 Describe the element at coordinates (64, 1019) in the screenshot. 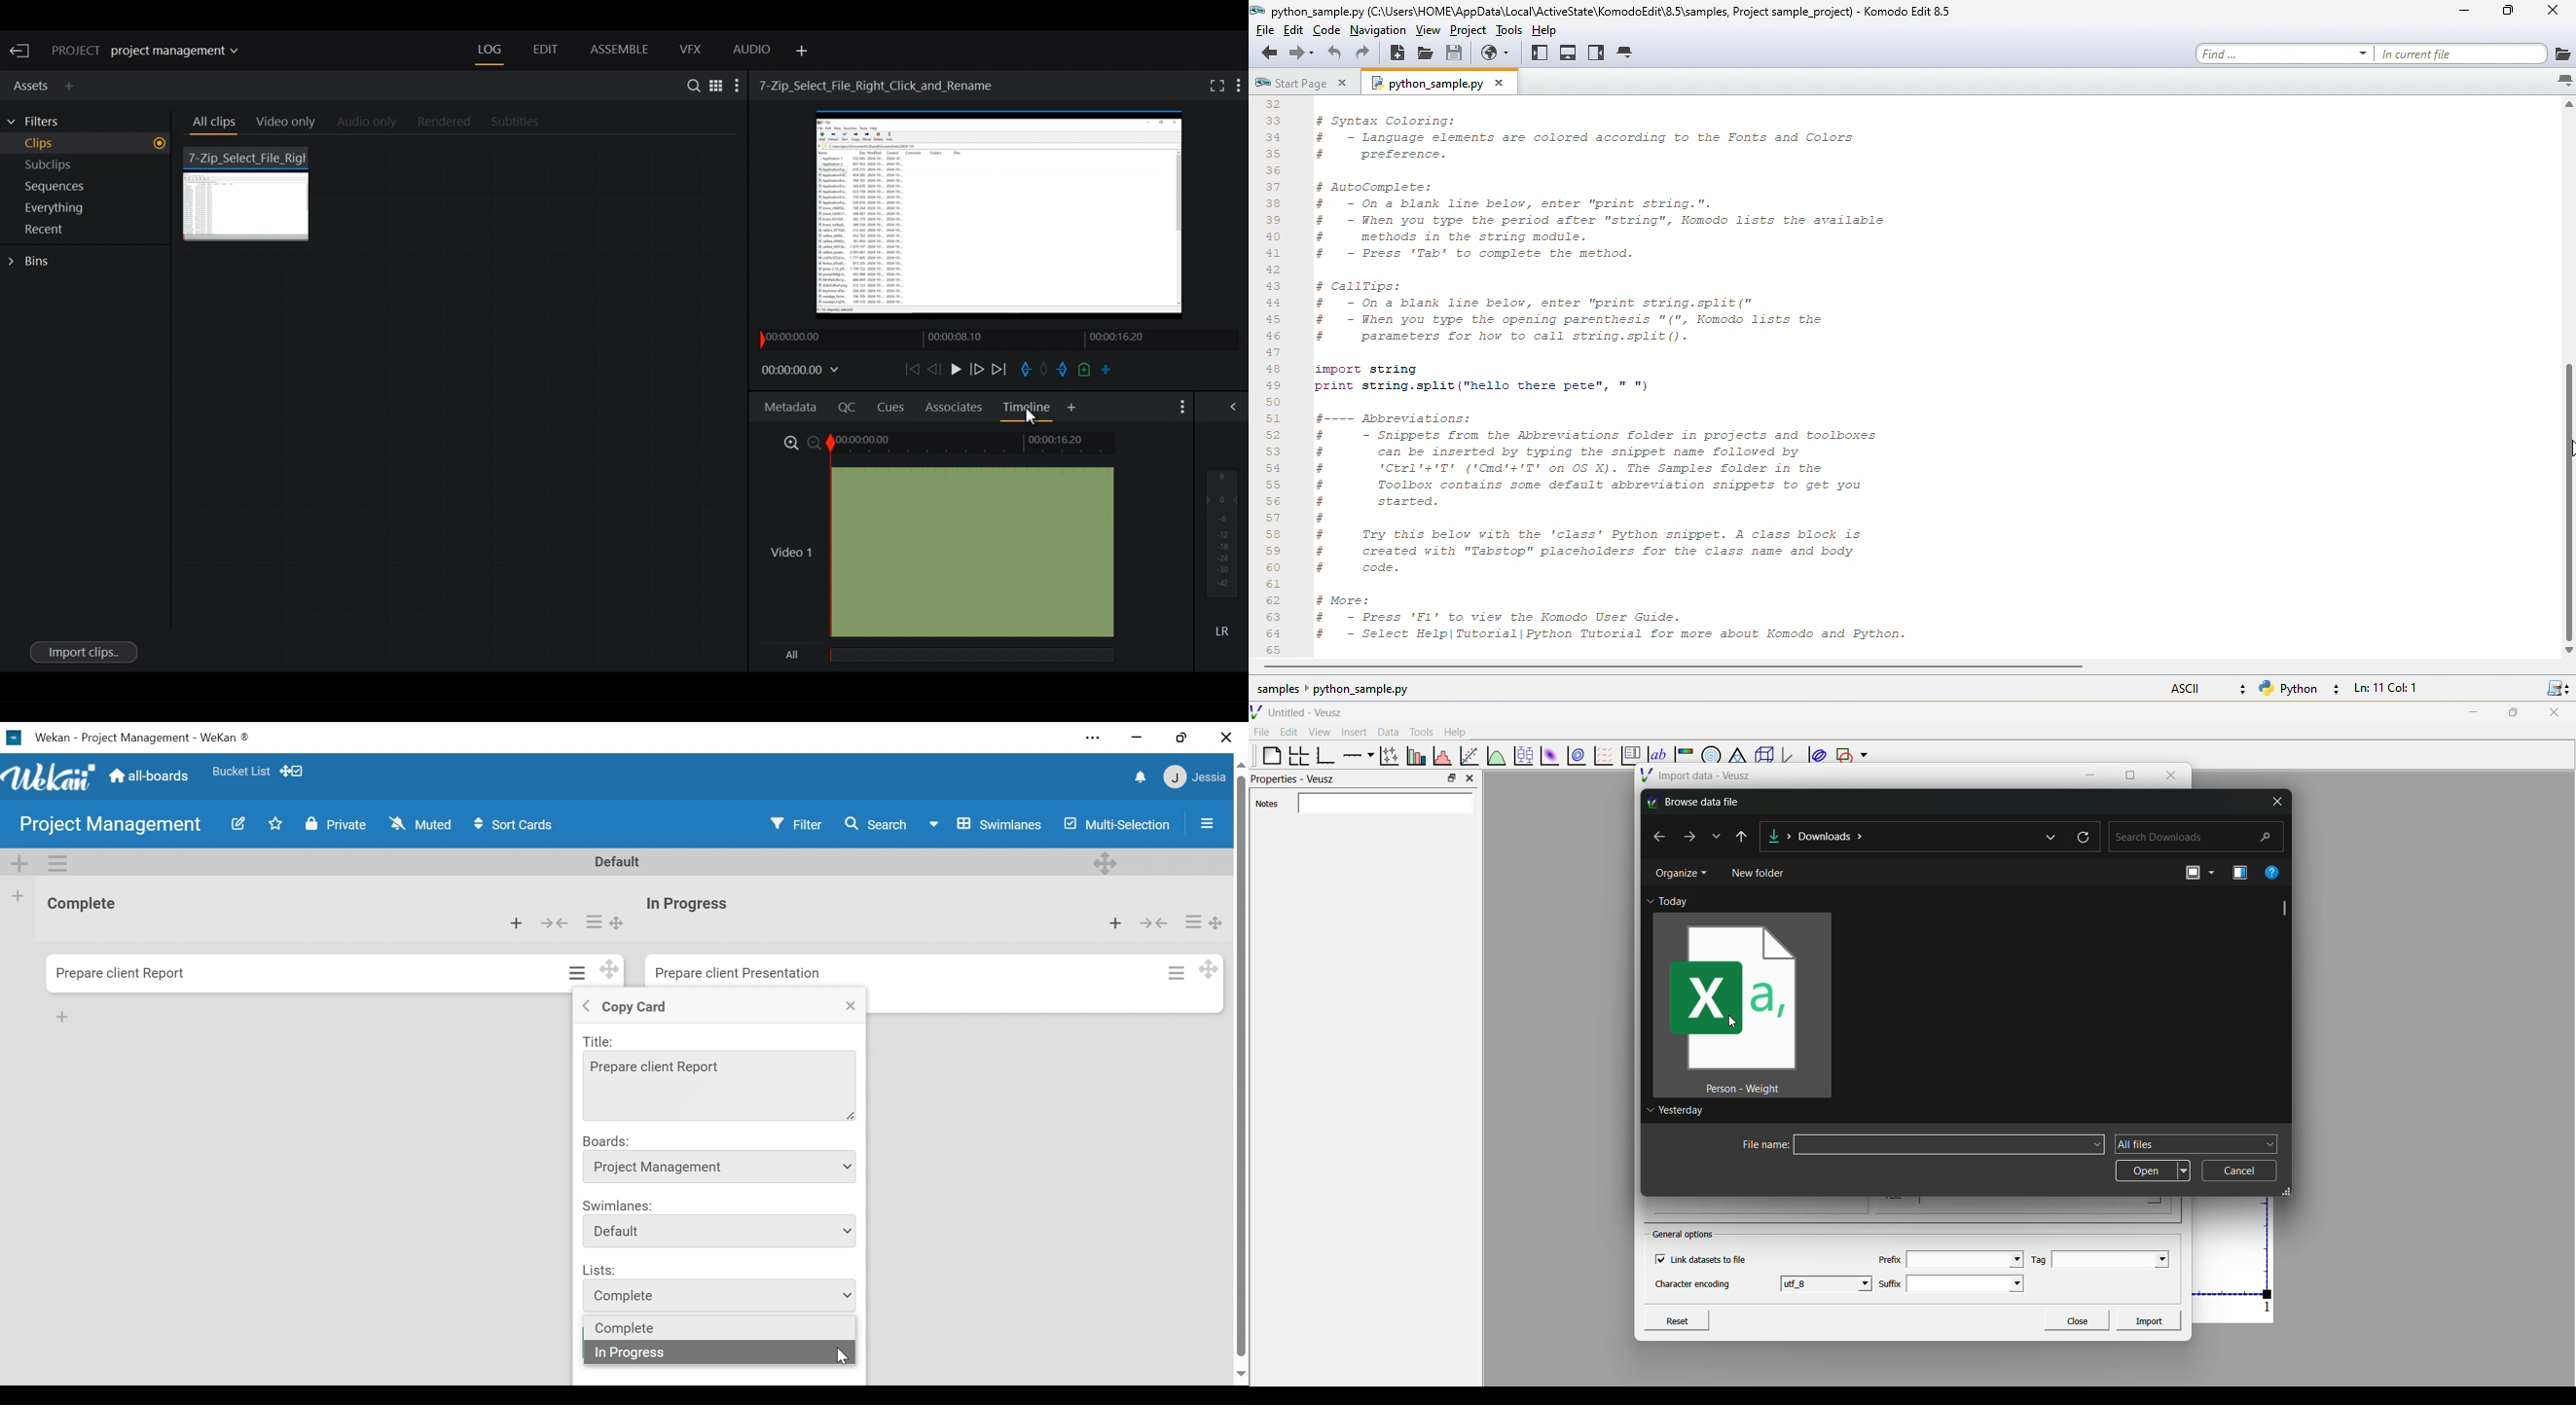

I see `add` at that location.